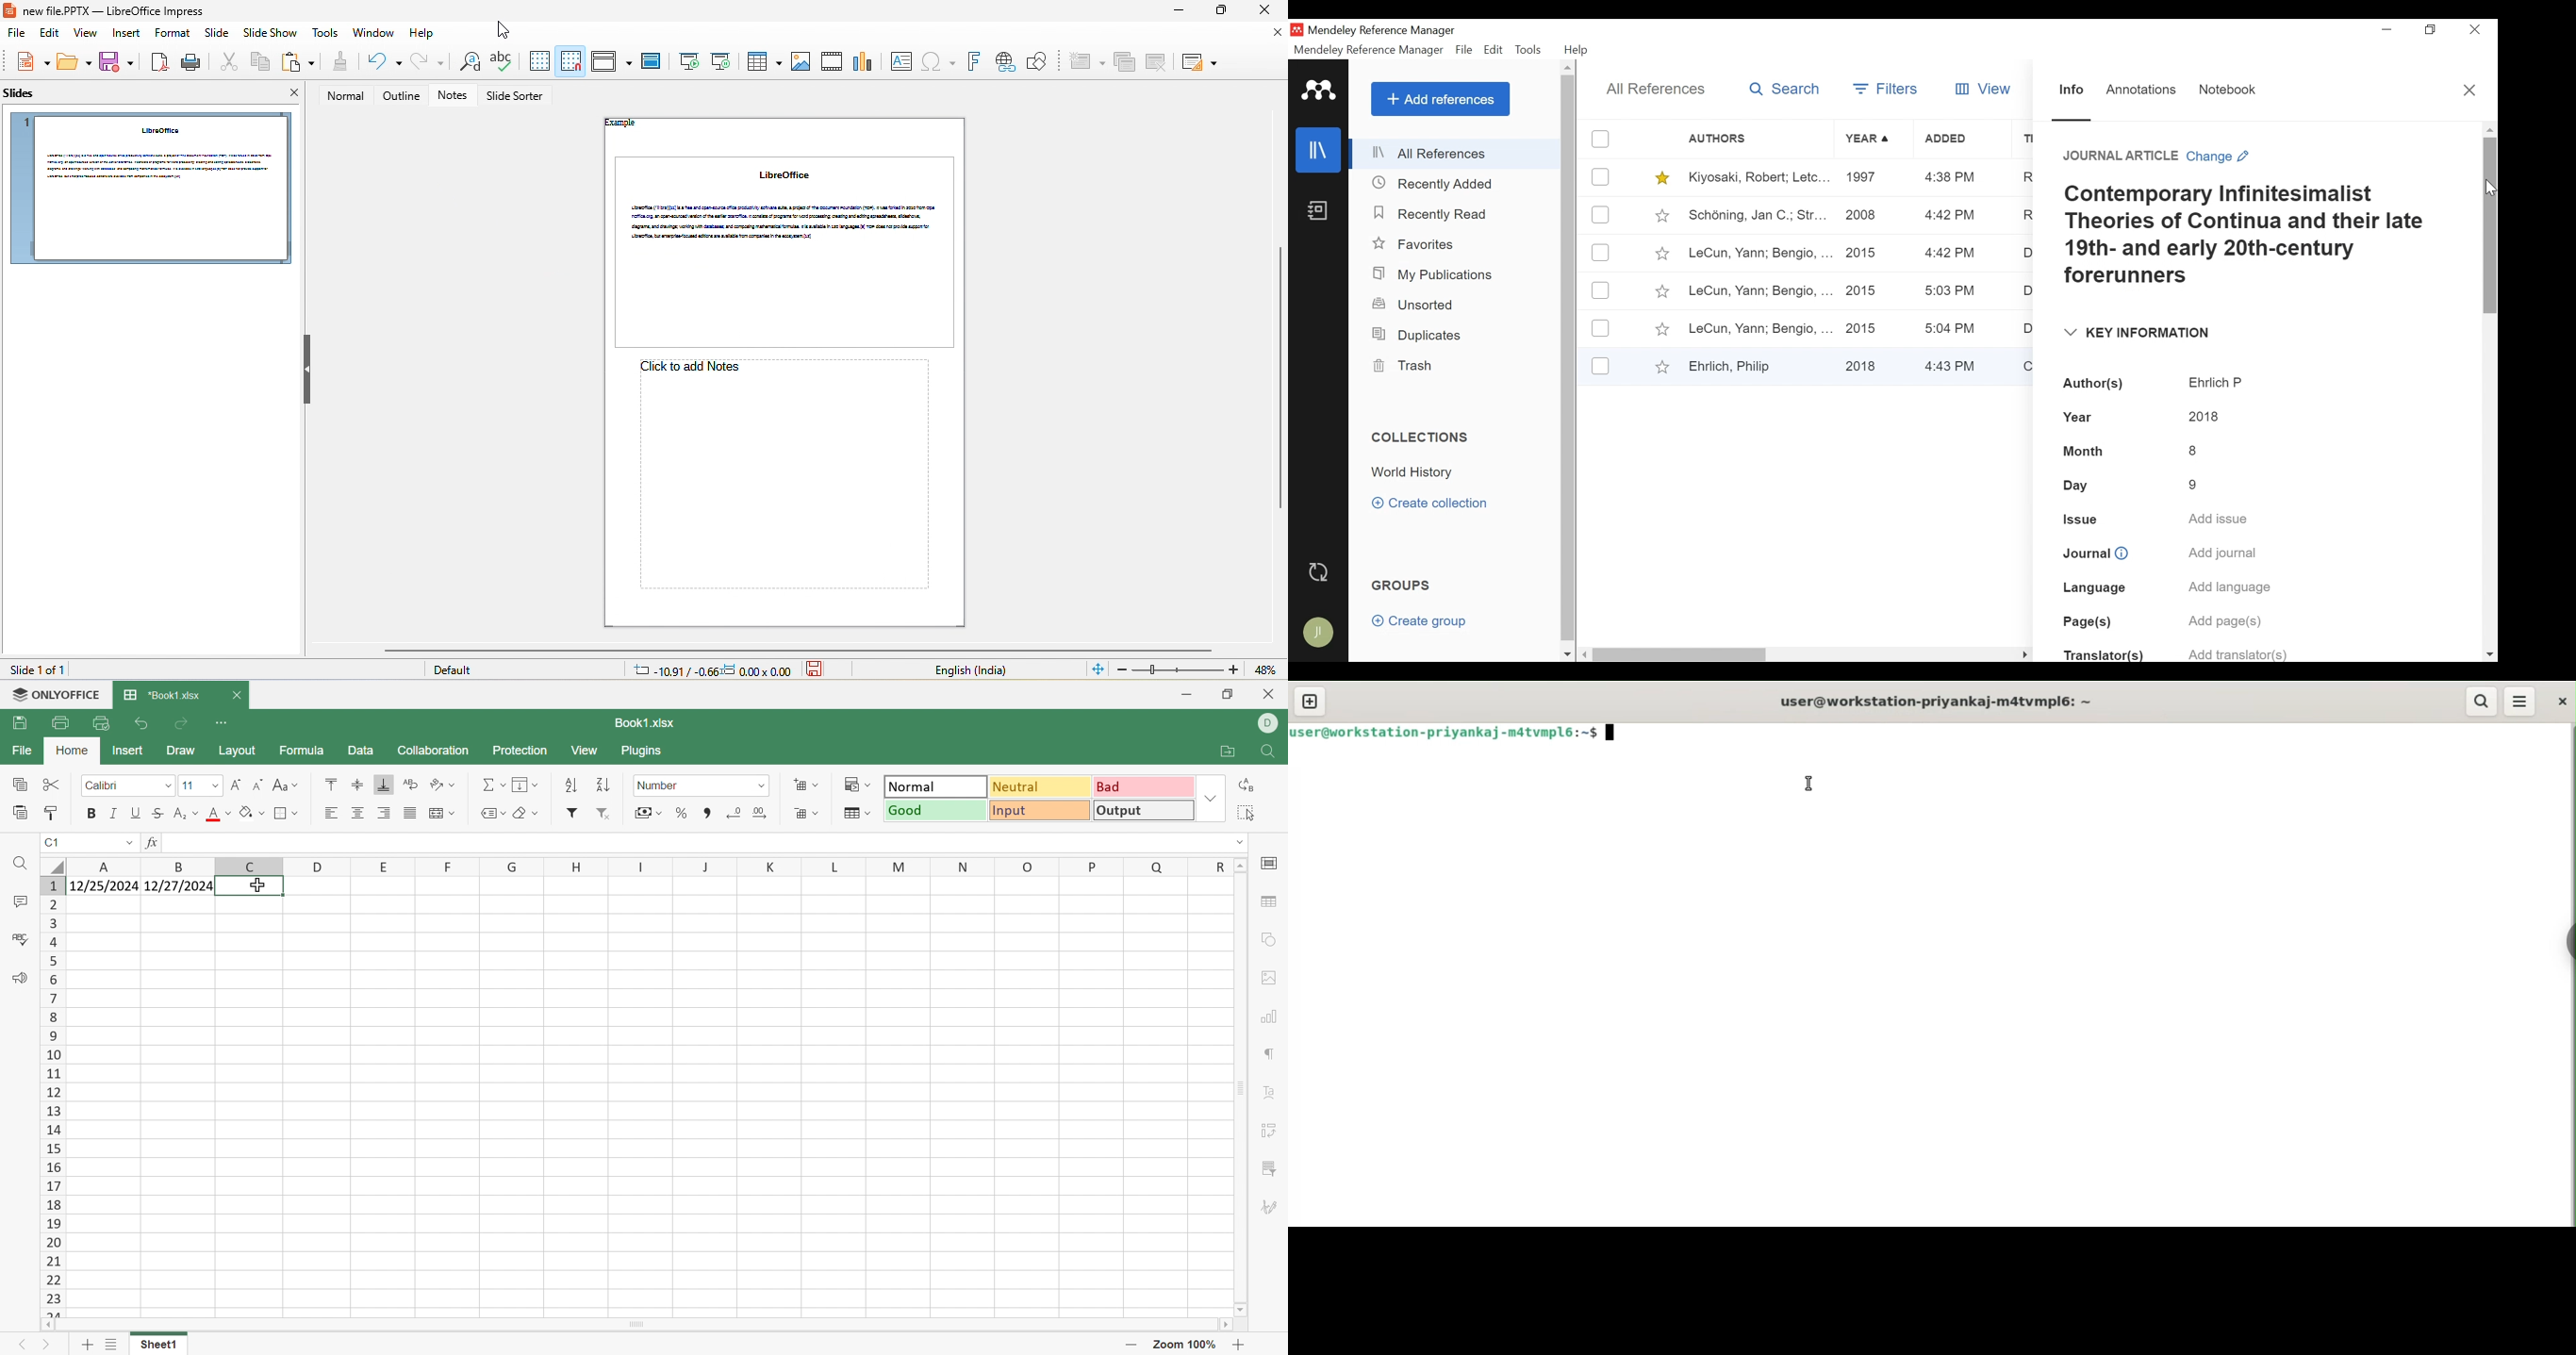 The image size is (2576, 1372). Describe the element at coordinates (574, 813) in the screenshot. I see `Filter` at that location.